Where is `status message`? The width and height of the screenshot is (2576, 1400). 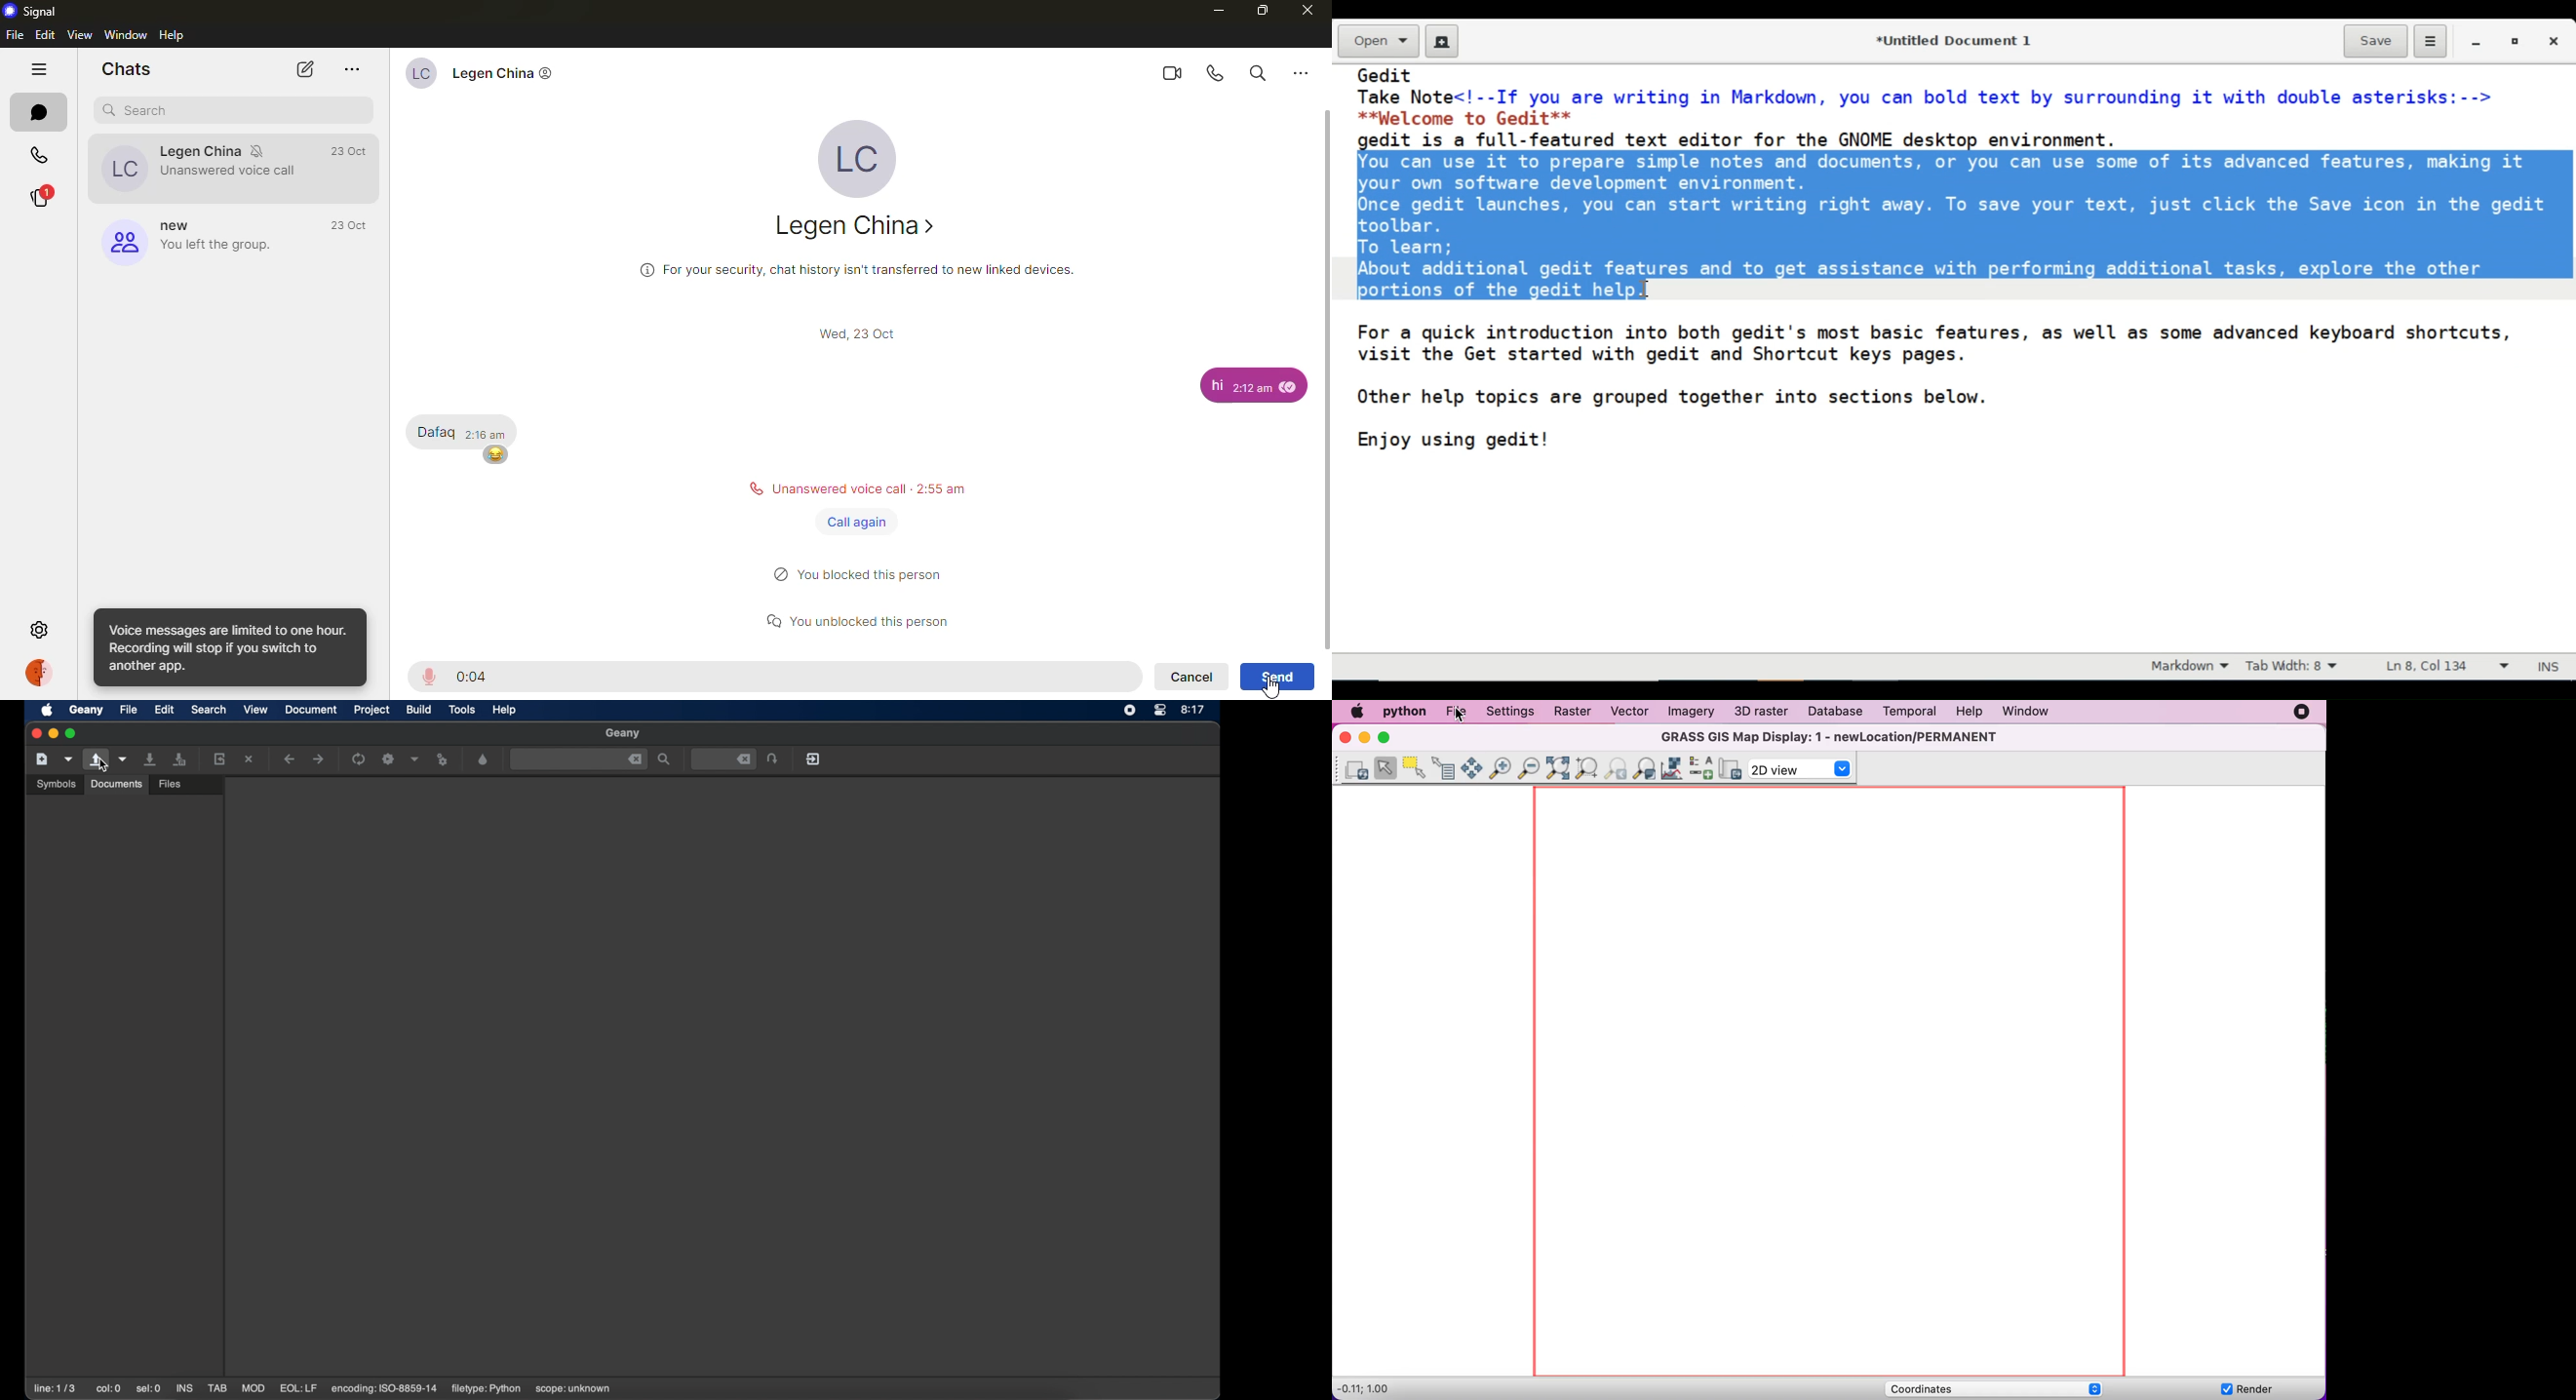
status message is located at coordinates (858, 485).